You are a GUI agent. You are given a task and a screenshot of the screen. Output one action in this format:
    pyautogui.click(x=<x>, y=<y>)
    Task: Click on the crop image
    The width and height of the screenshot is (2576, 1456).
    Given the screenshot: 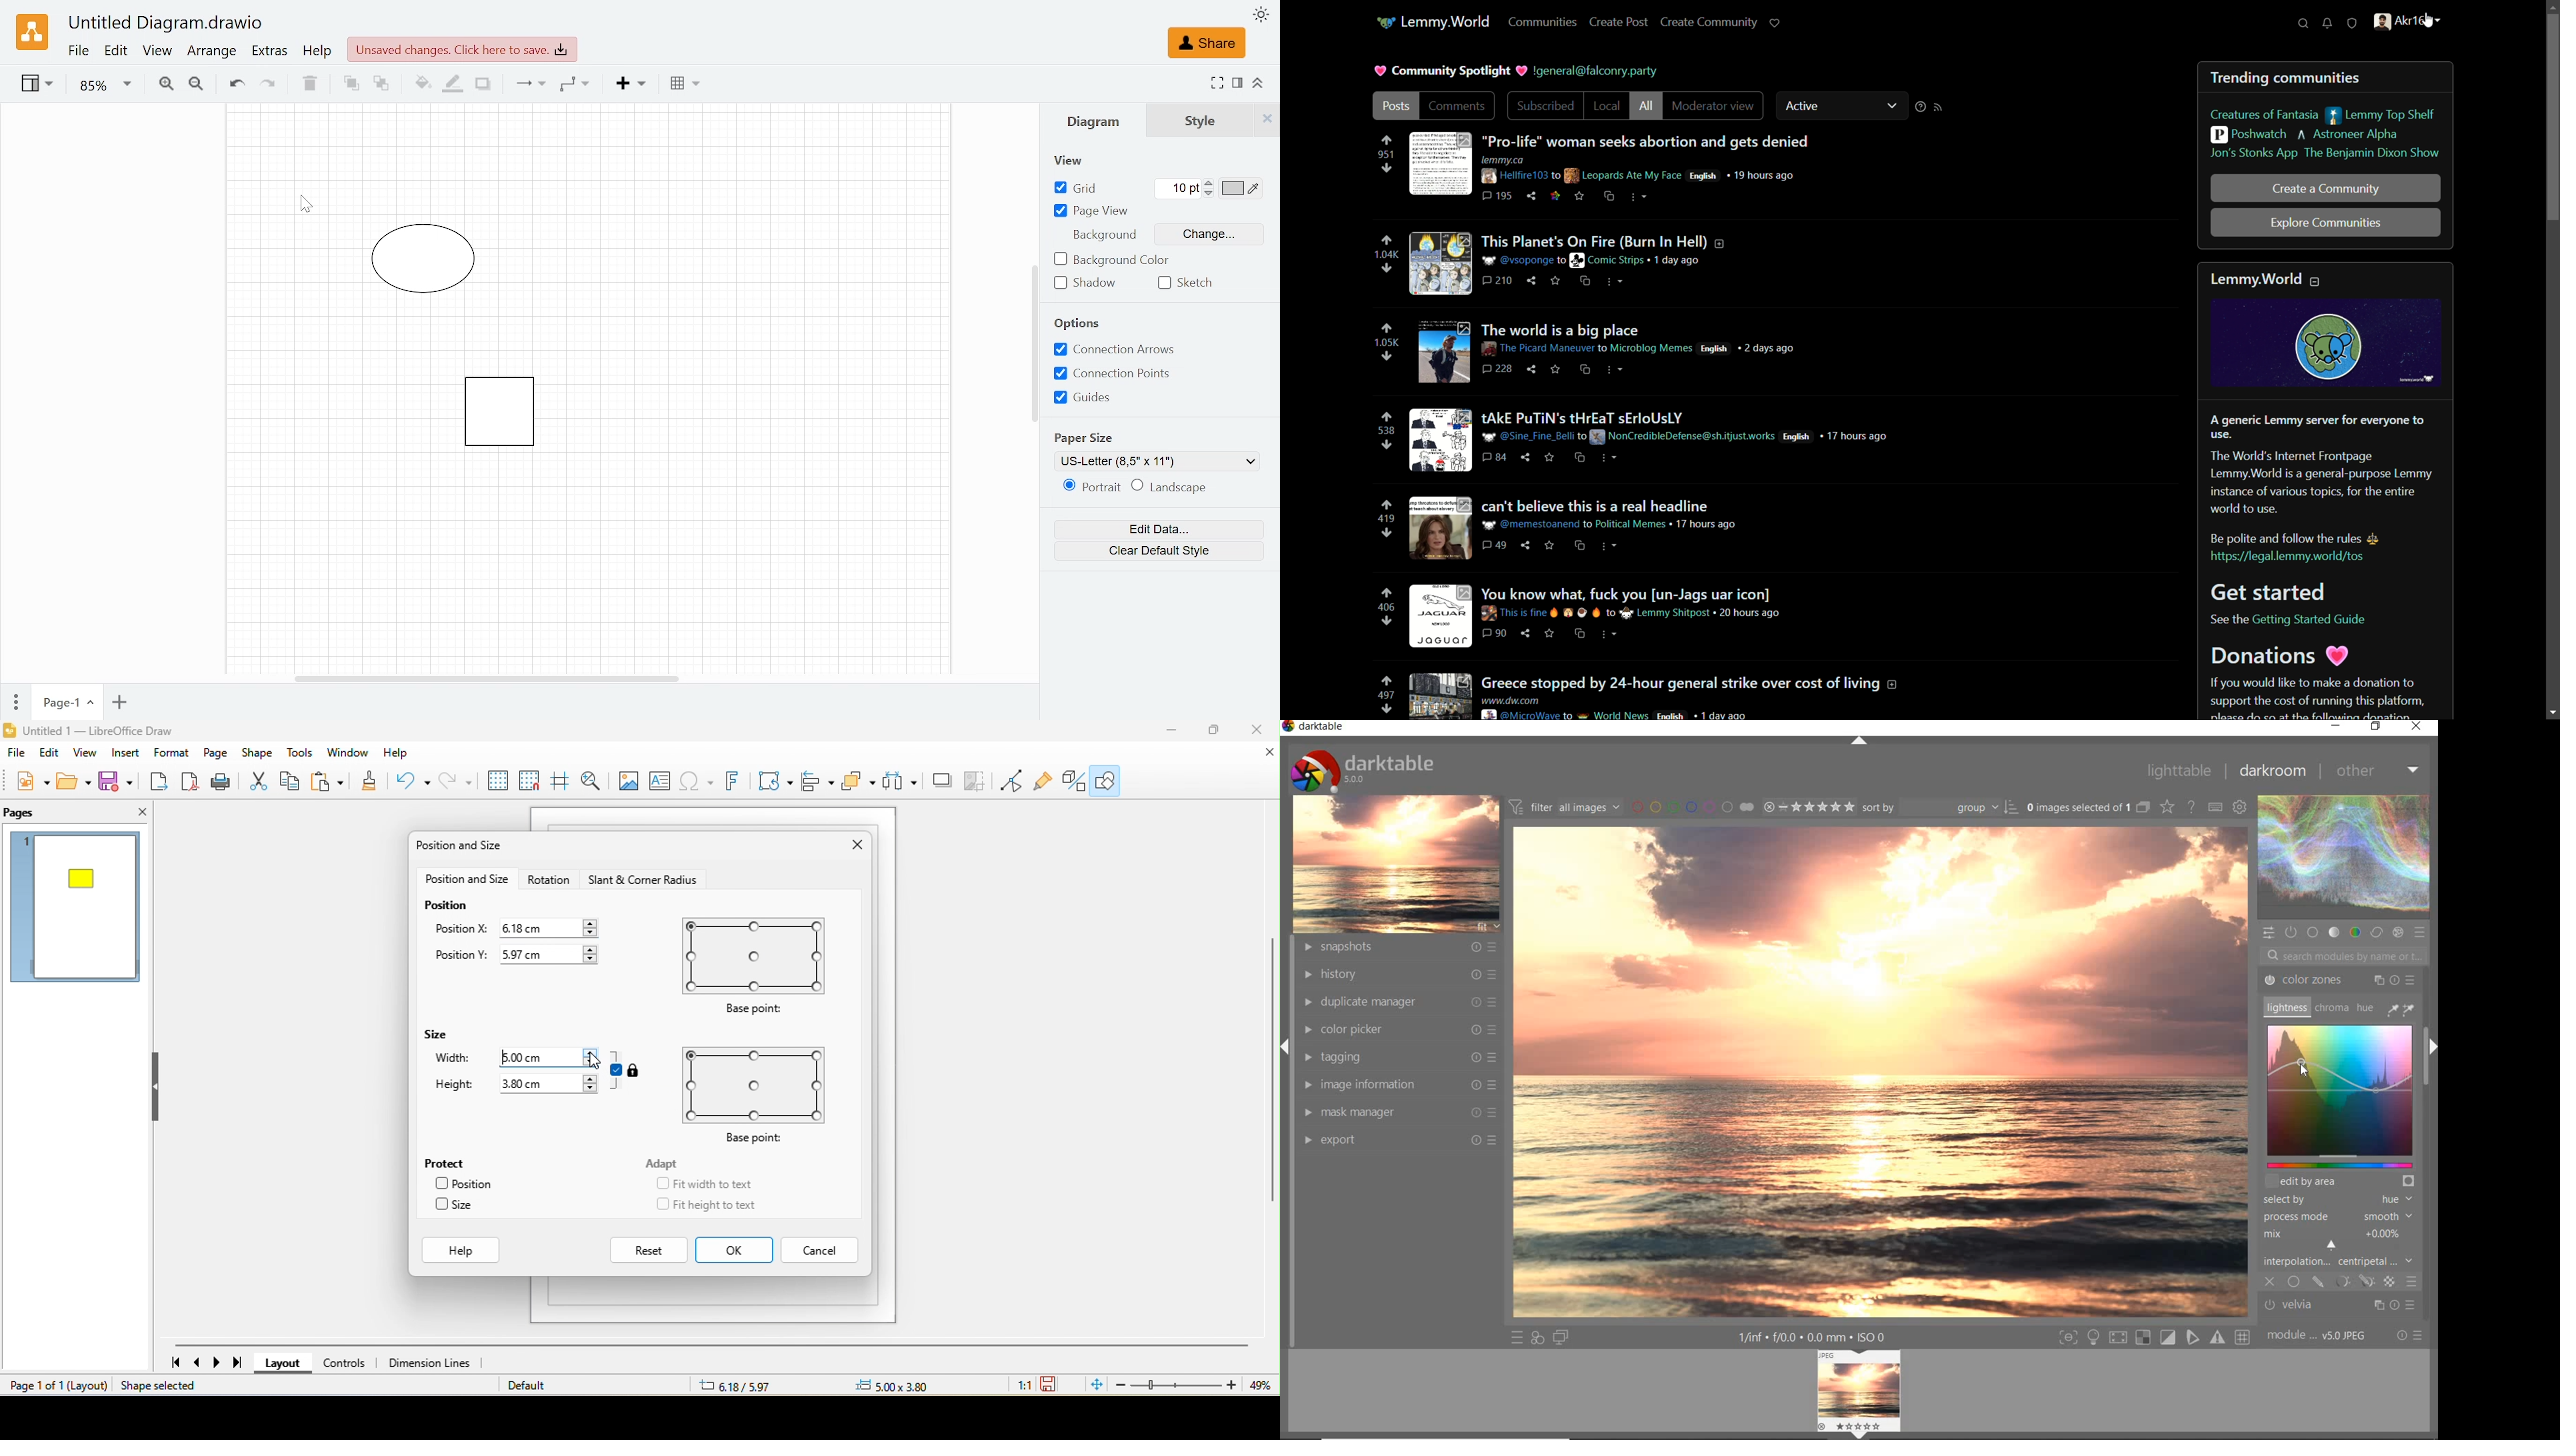 What is the action you would take?
    pyautogui.click(x=979, y=780)
    